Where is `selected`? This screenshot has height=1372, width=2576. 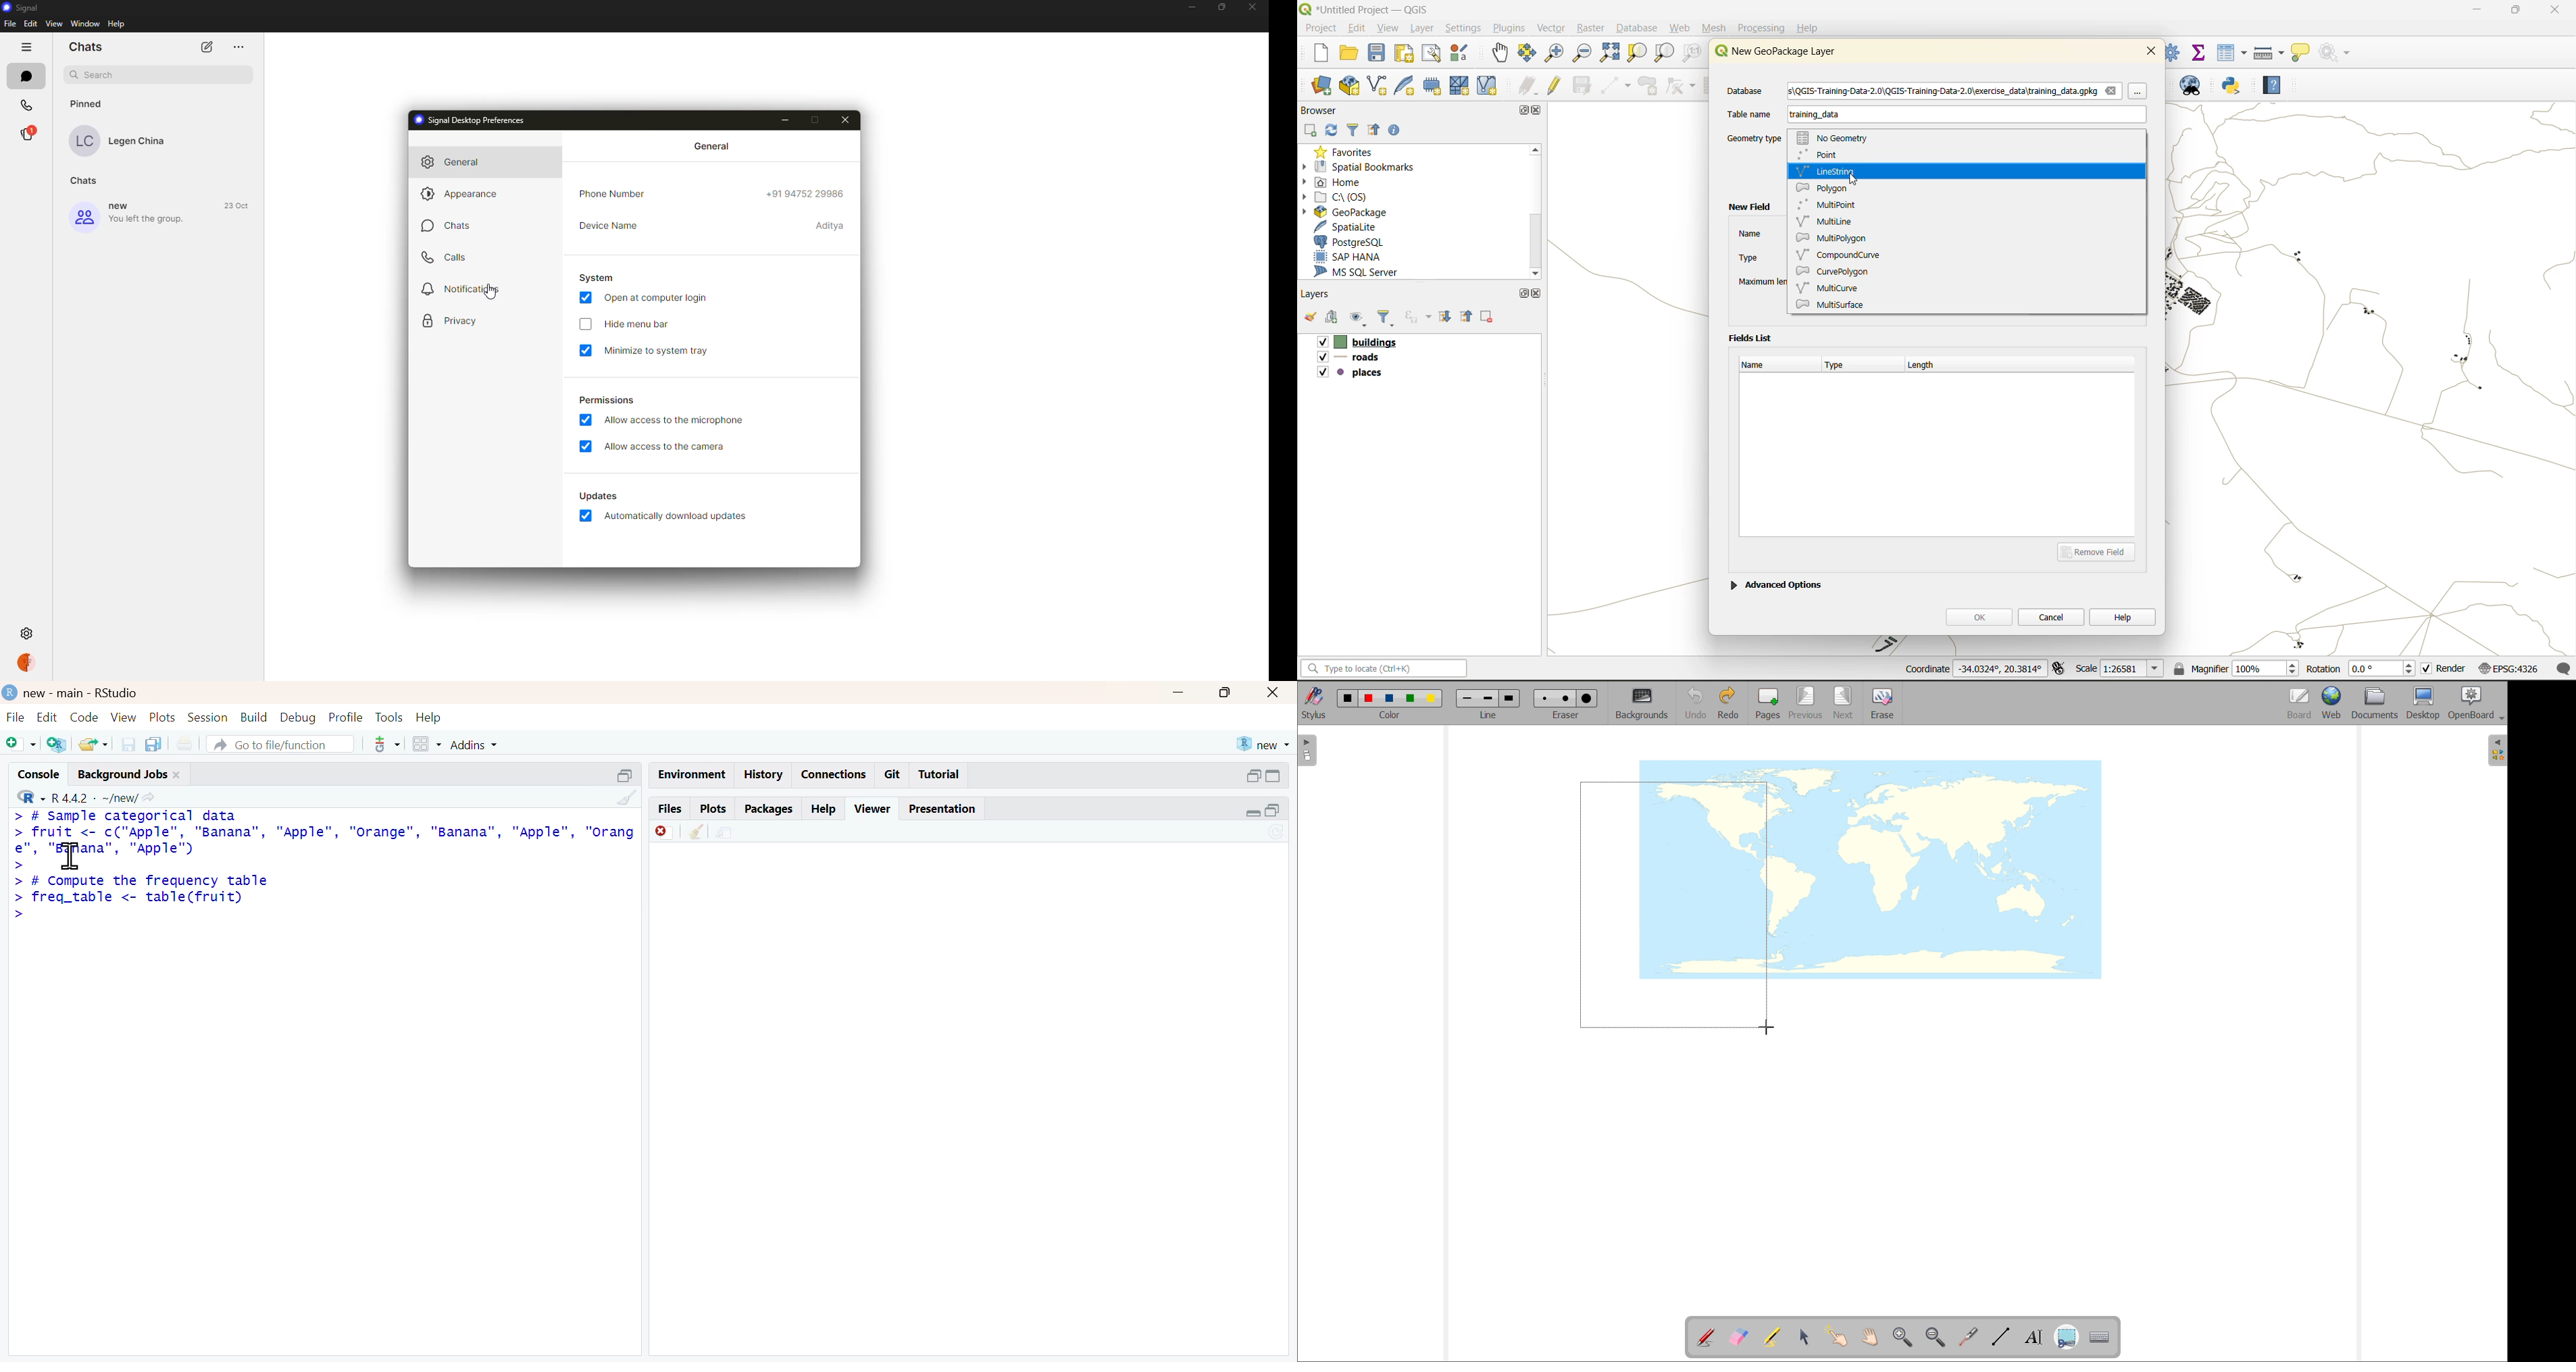 selected is located at coordinates (586, 420).